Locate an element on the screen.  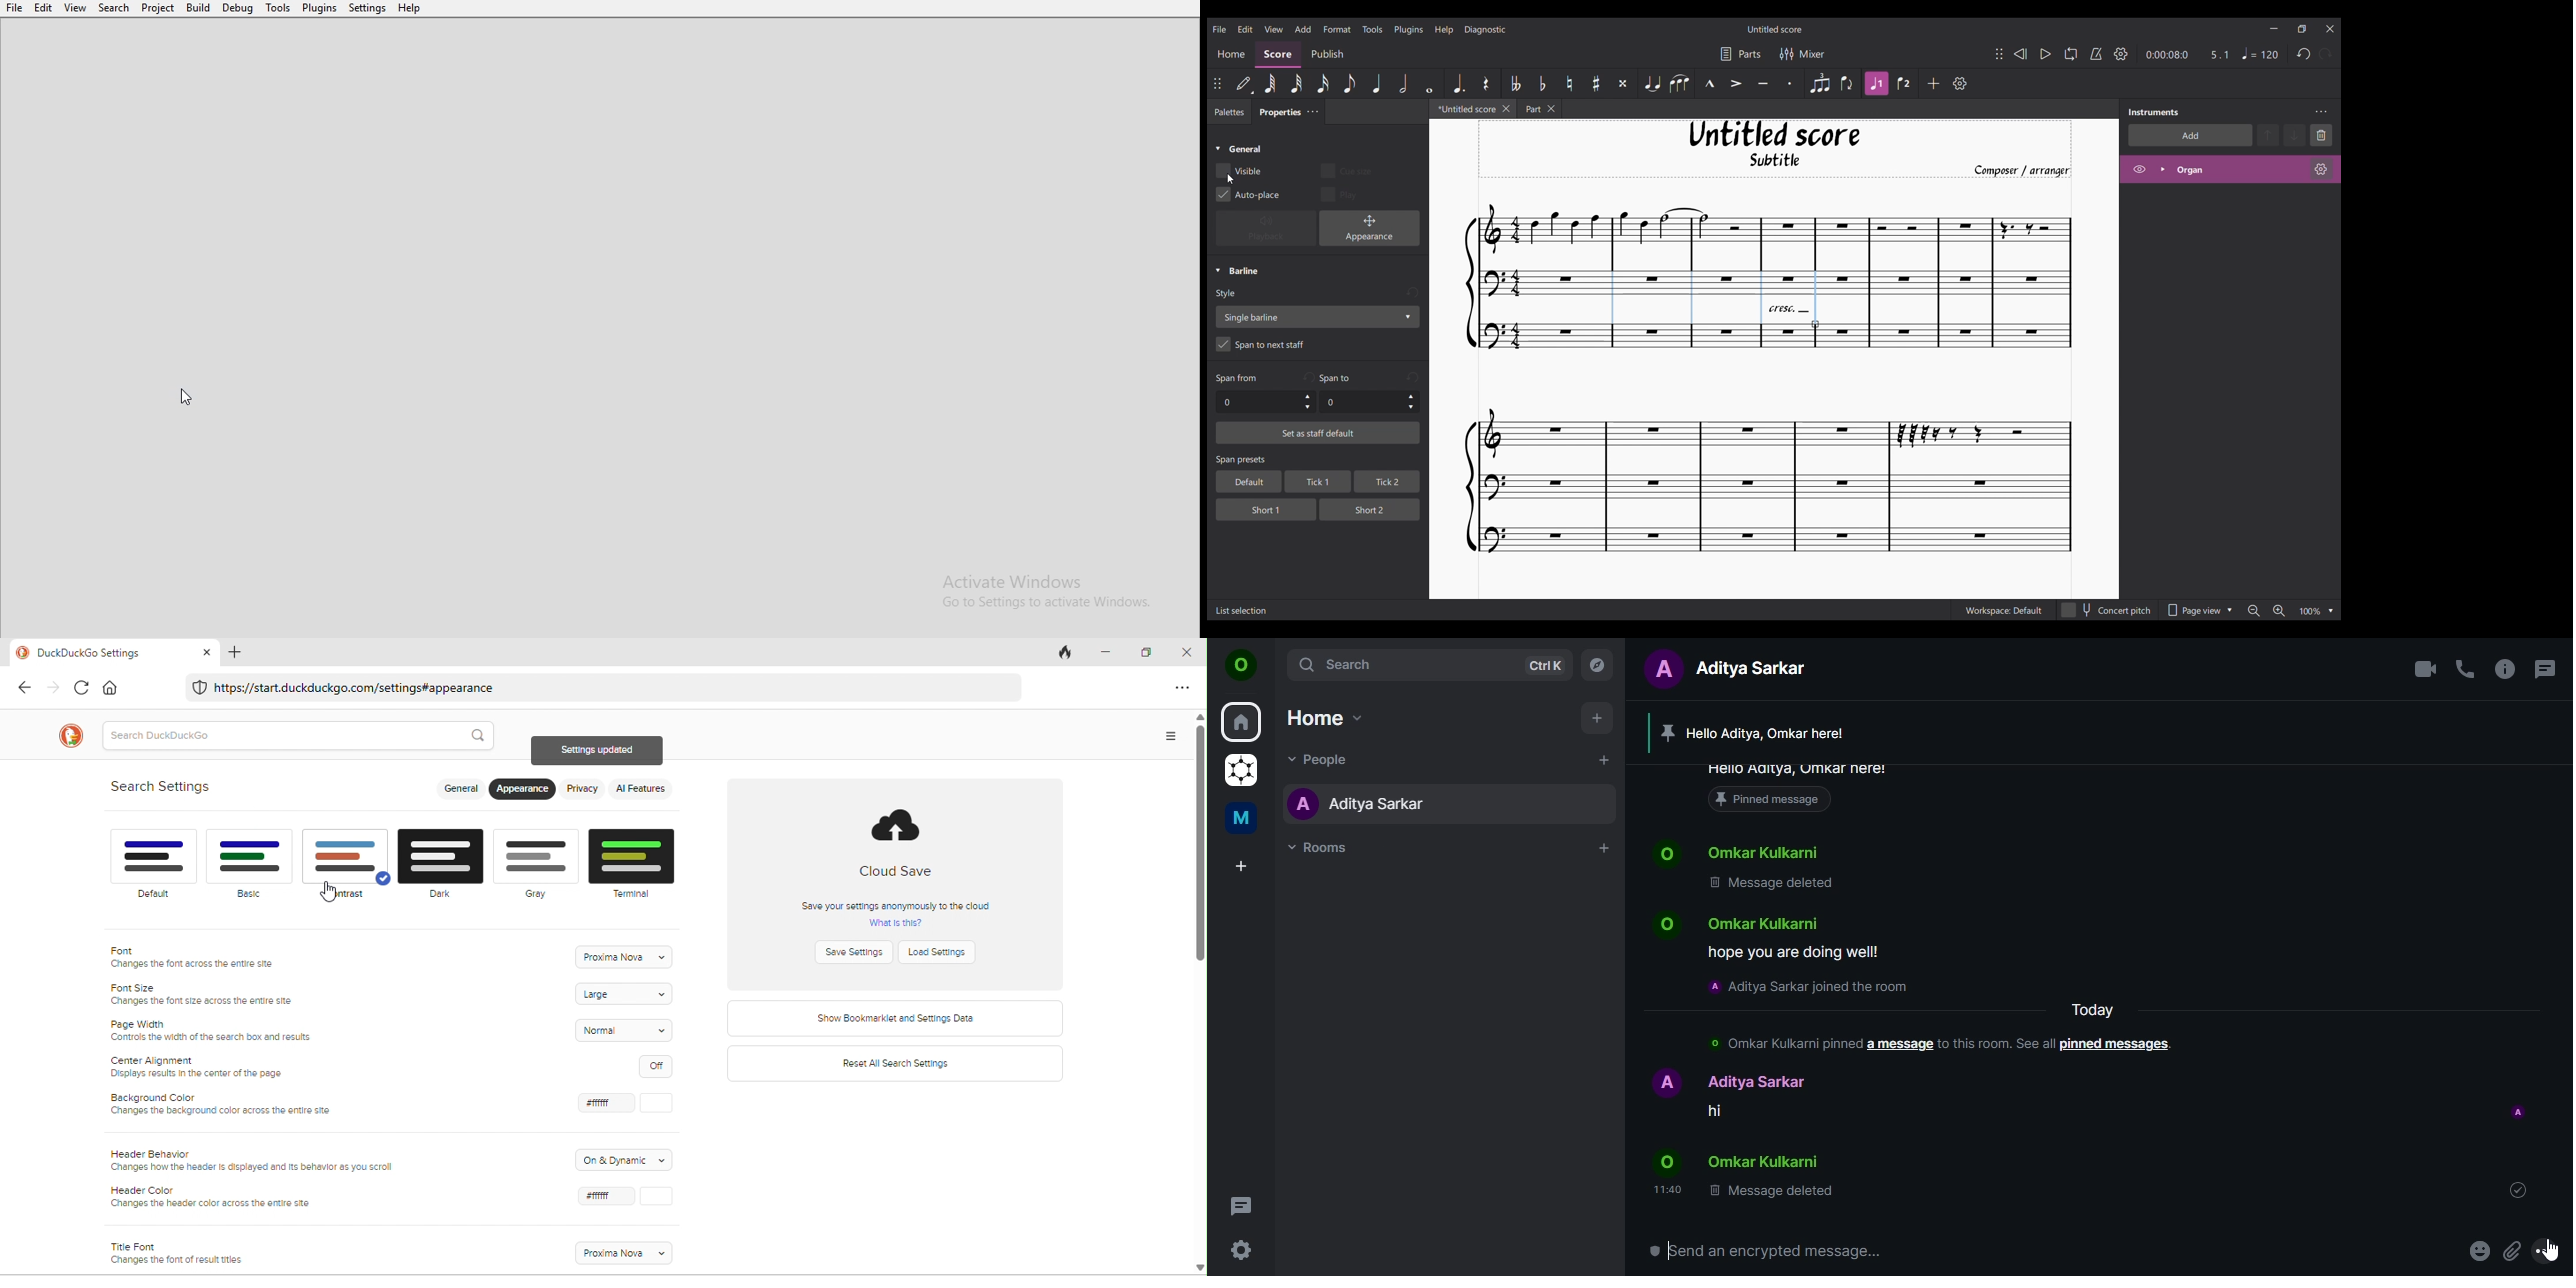
File is located at coordinates (13, 7).